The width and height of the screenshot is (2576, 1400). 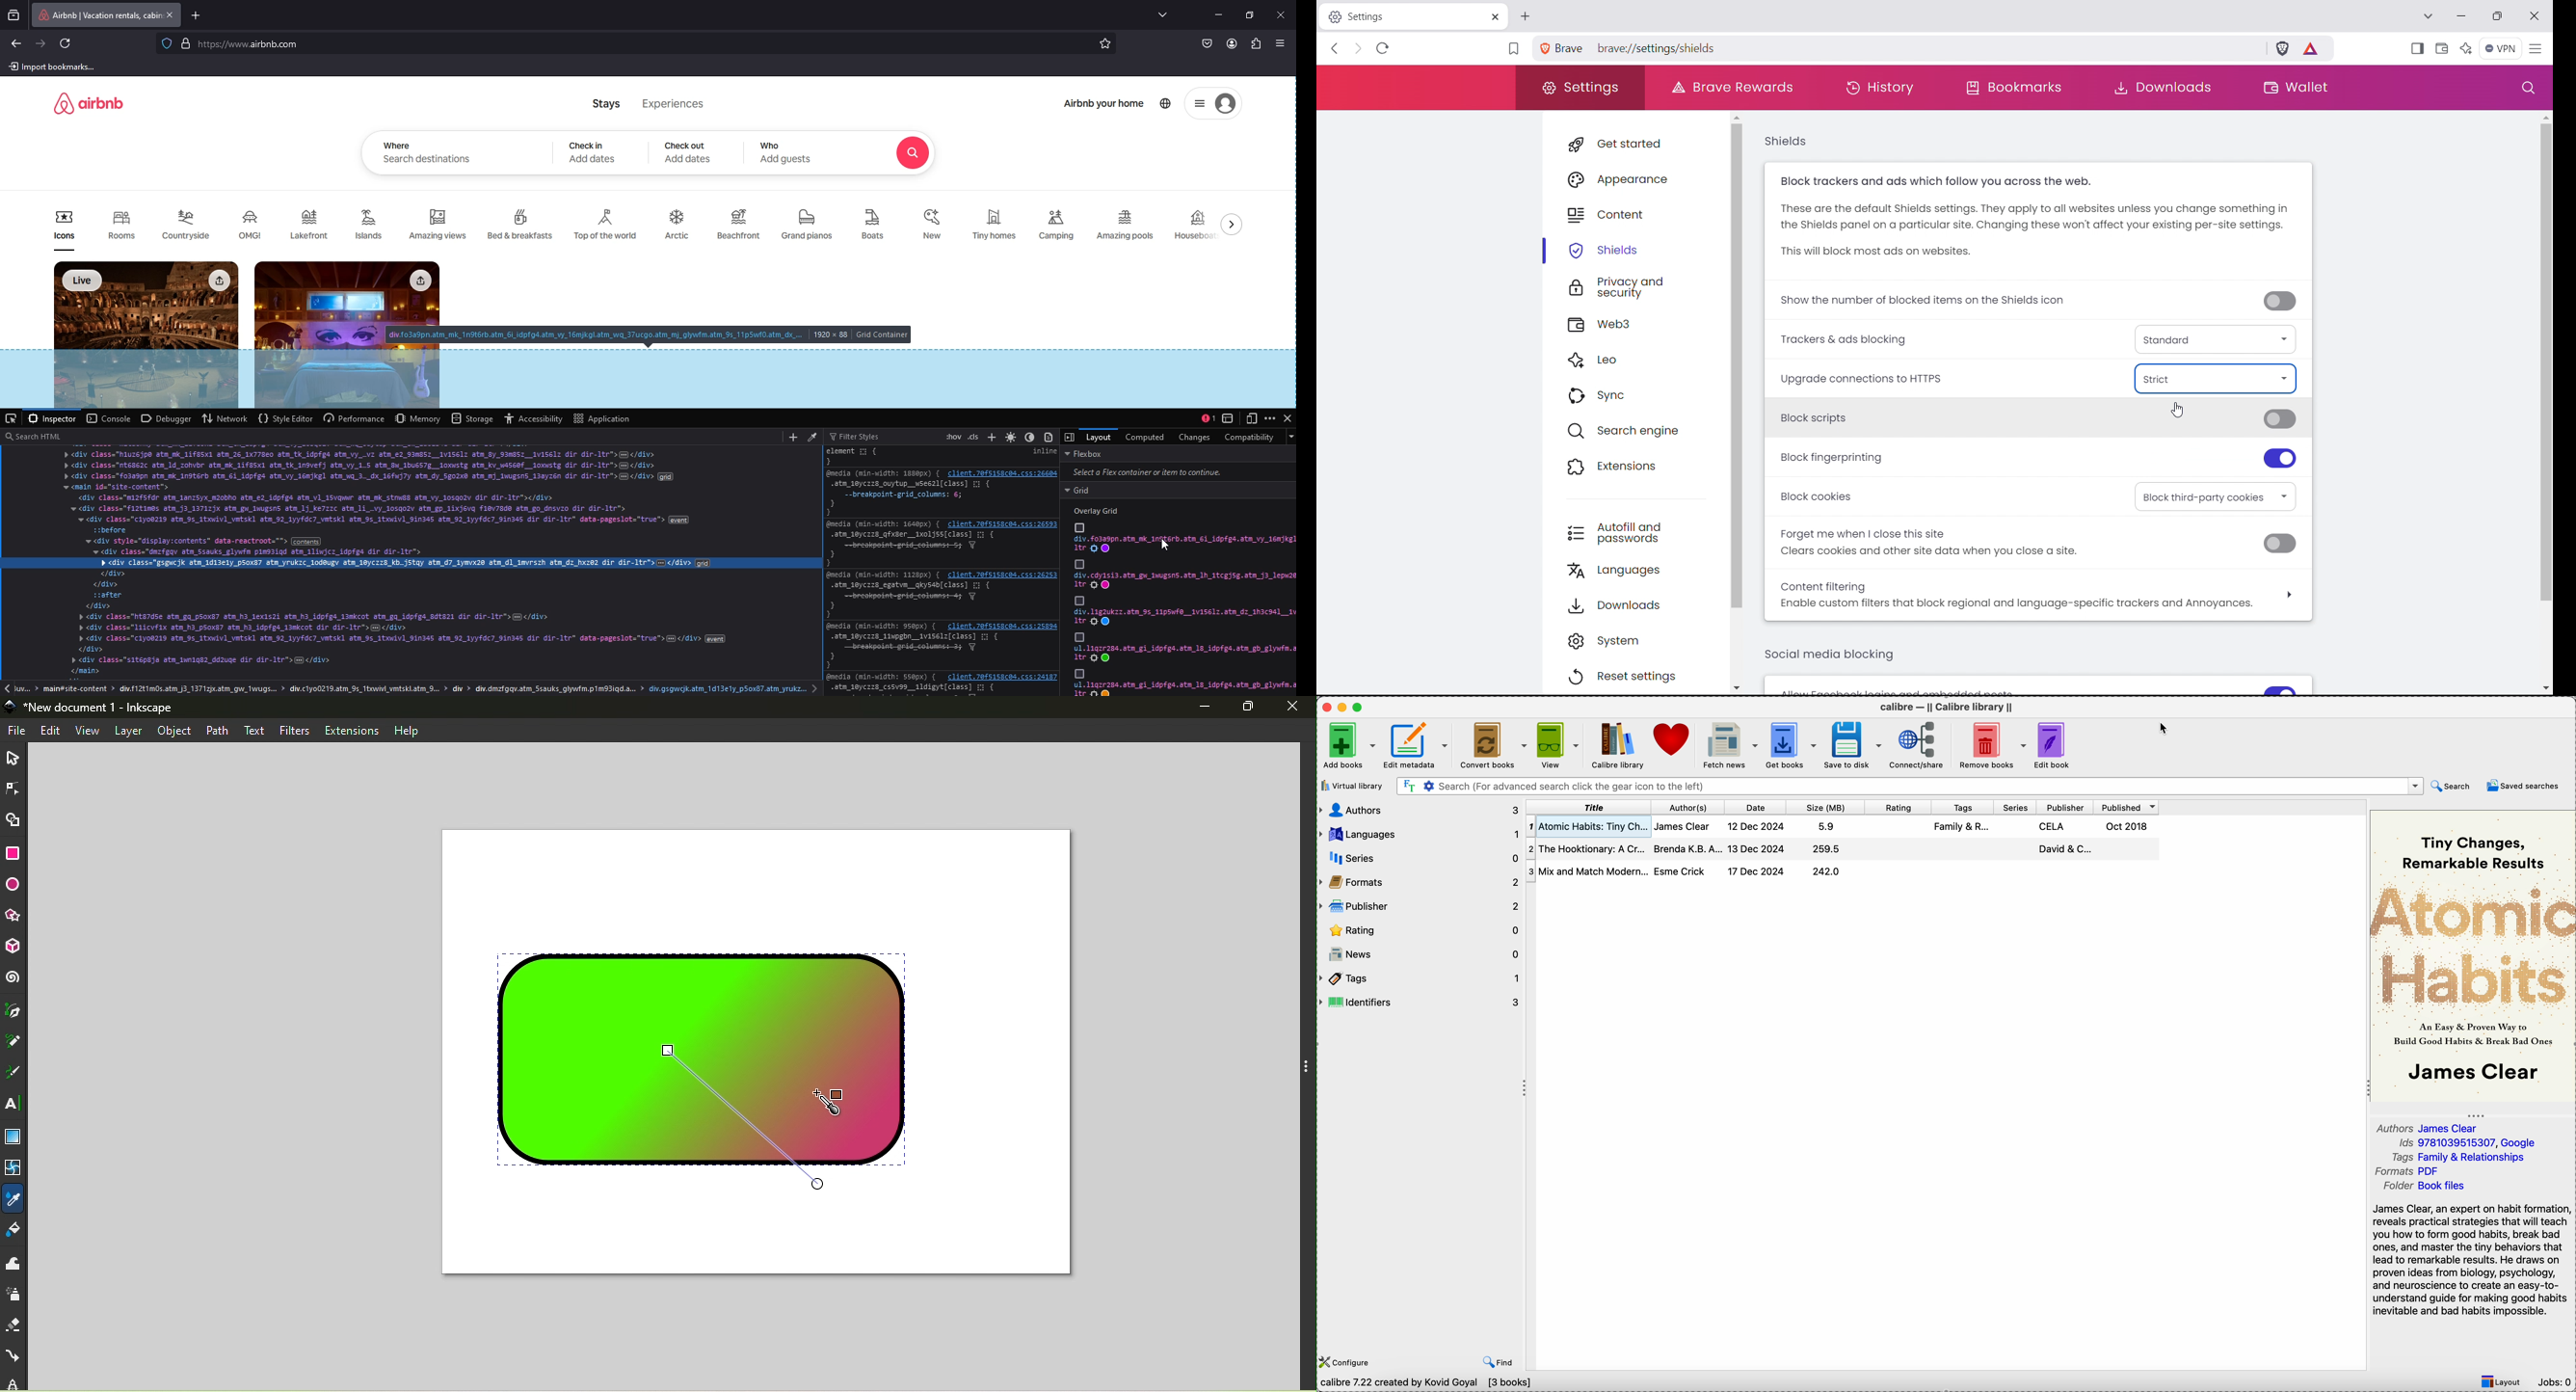 What do you see at coordinates (1200, 104) in the screenshot?
I see `options` at bounding box center [1200, 104].